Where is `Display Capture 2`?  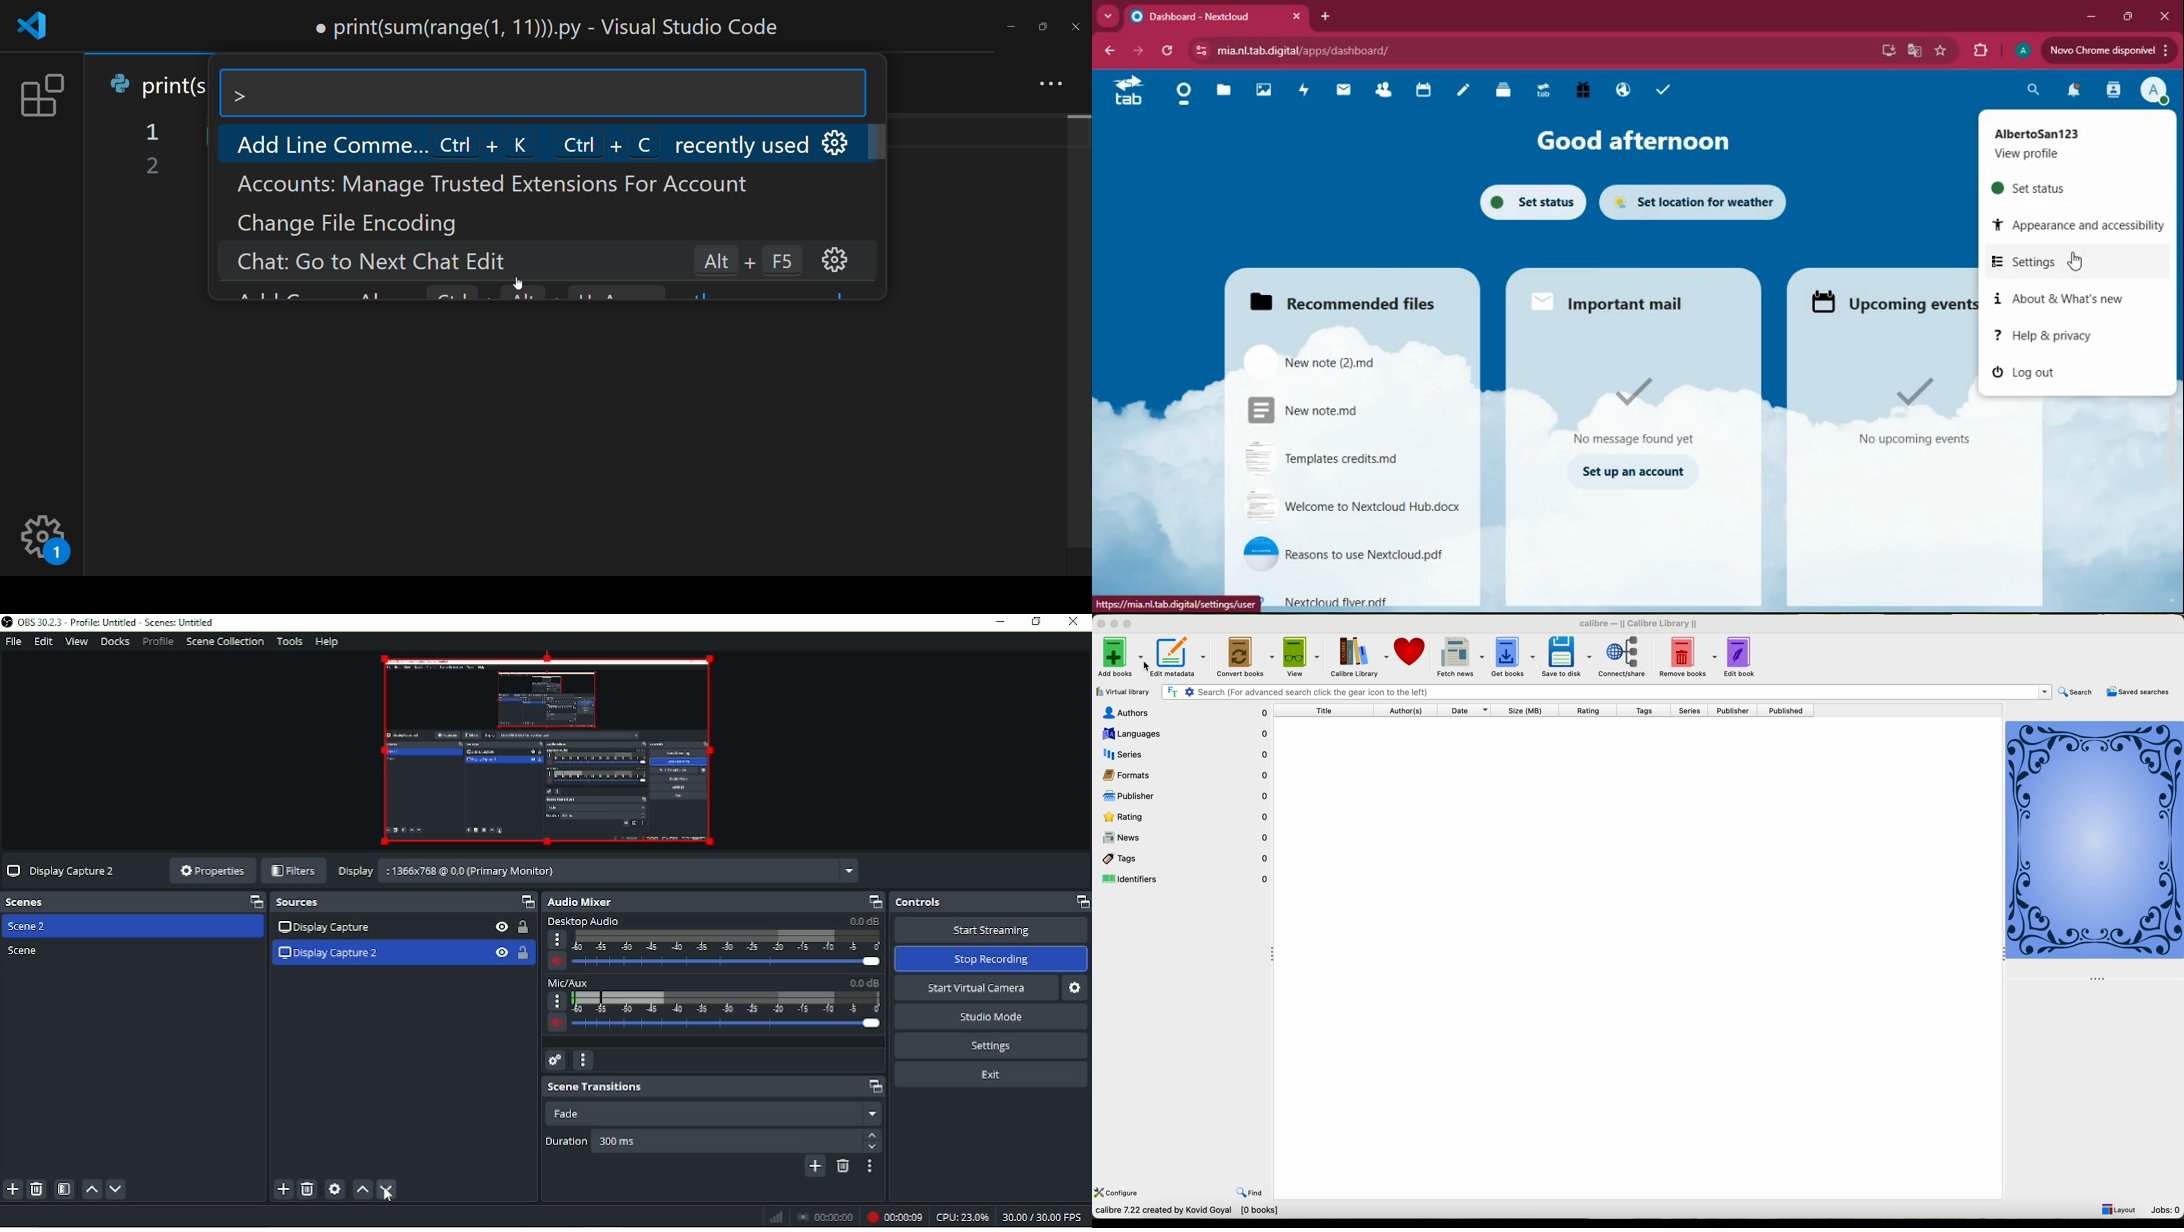 Display Capture 2 is located at coordinates (63, 872).